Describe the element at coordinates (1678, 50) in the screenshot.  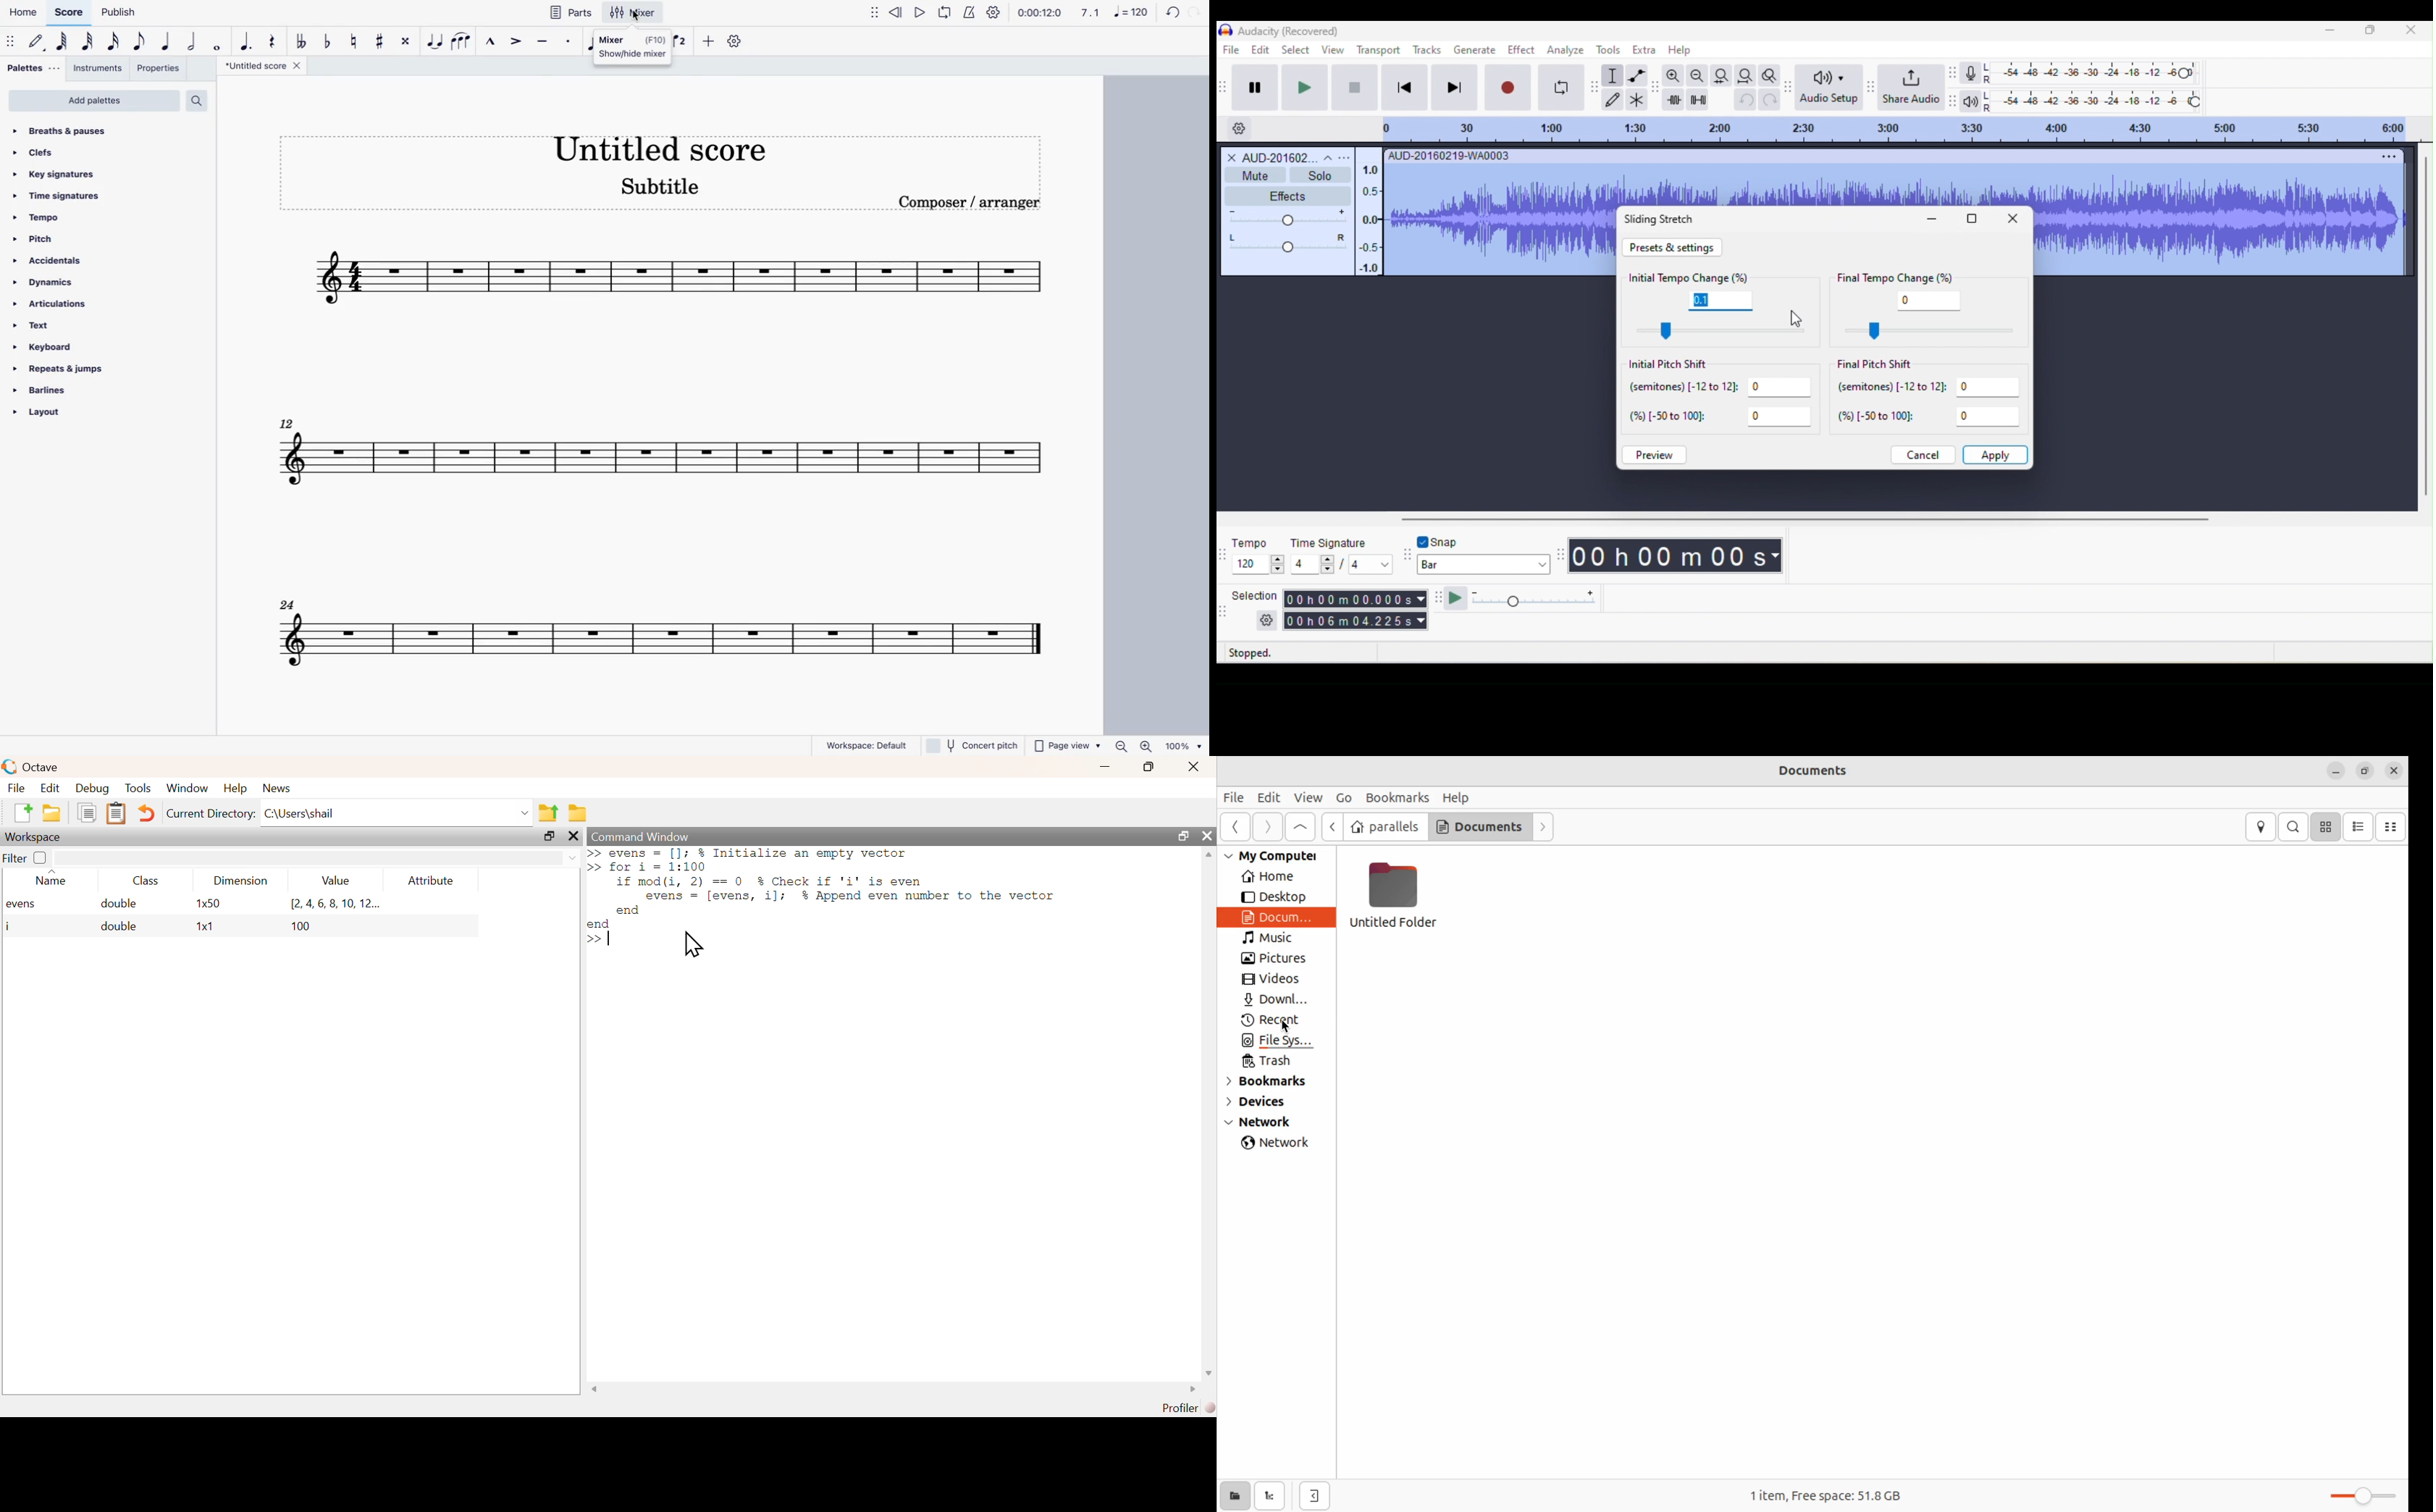
I see `help` at that location.